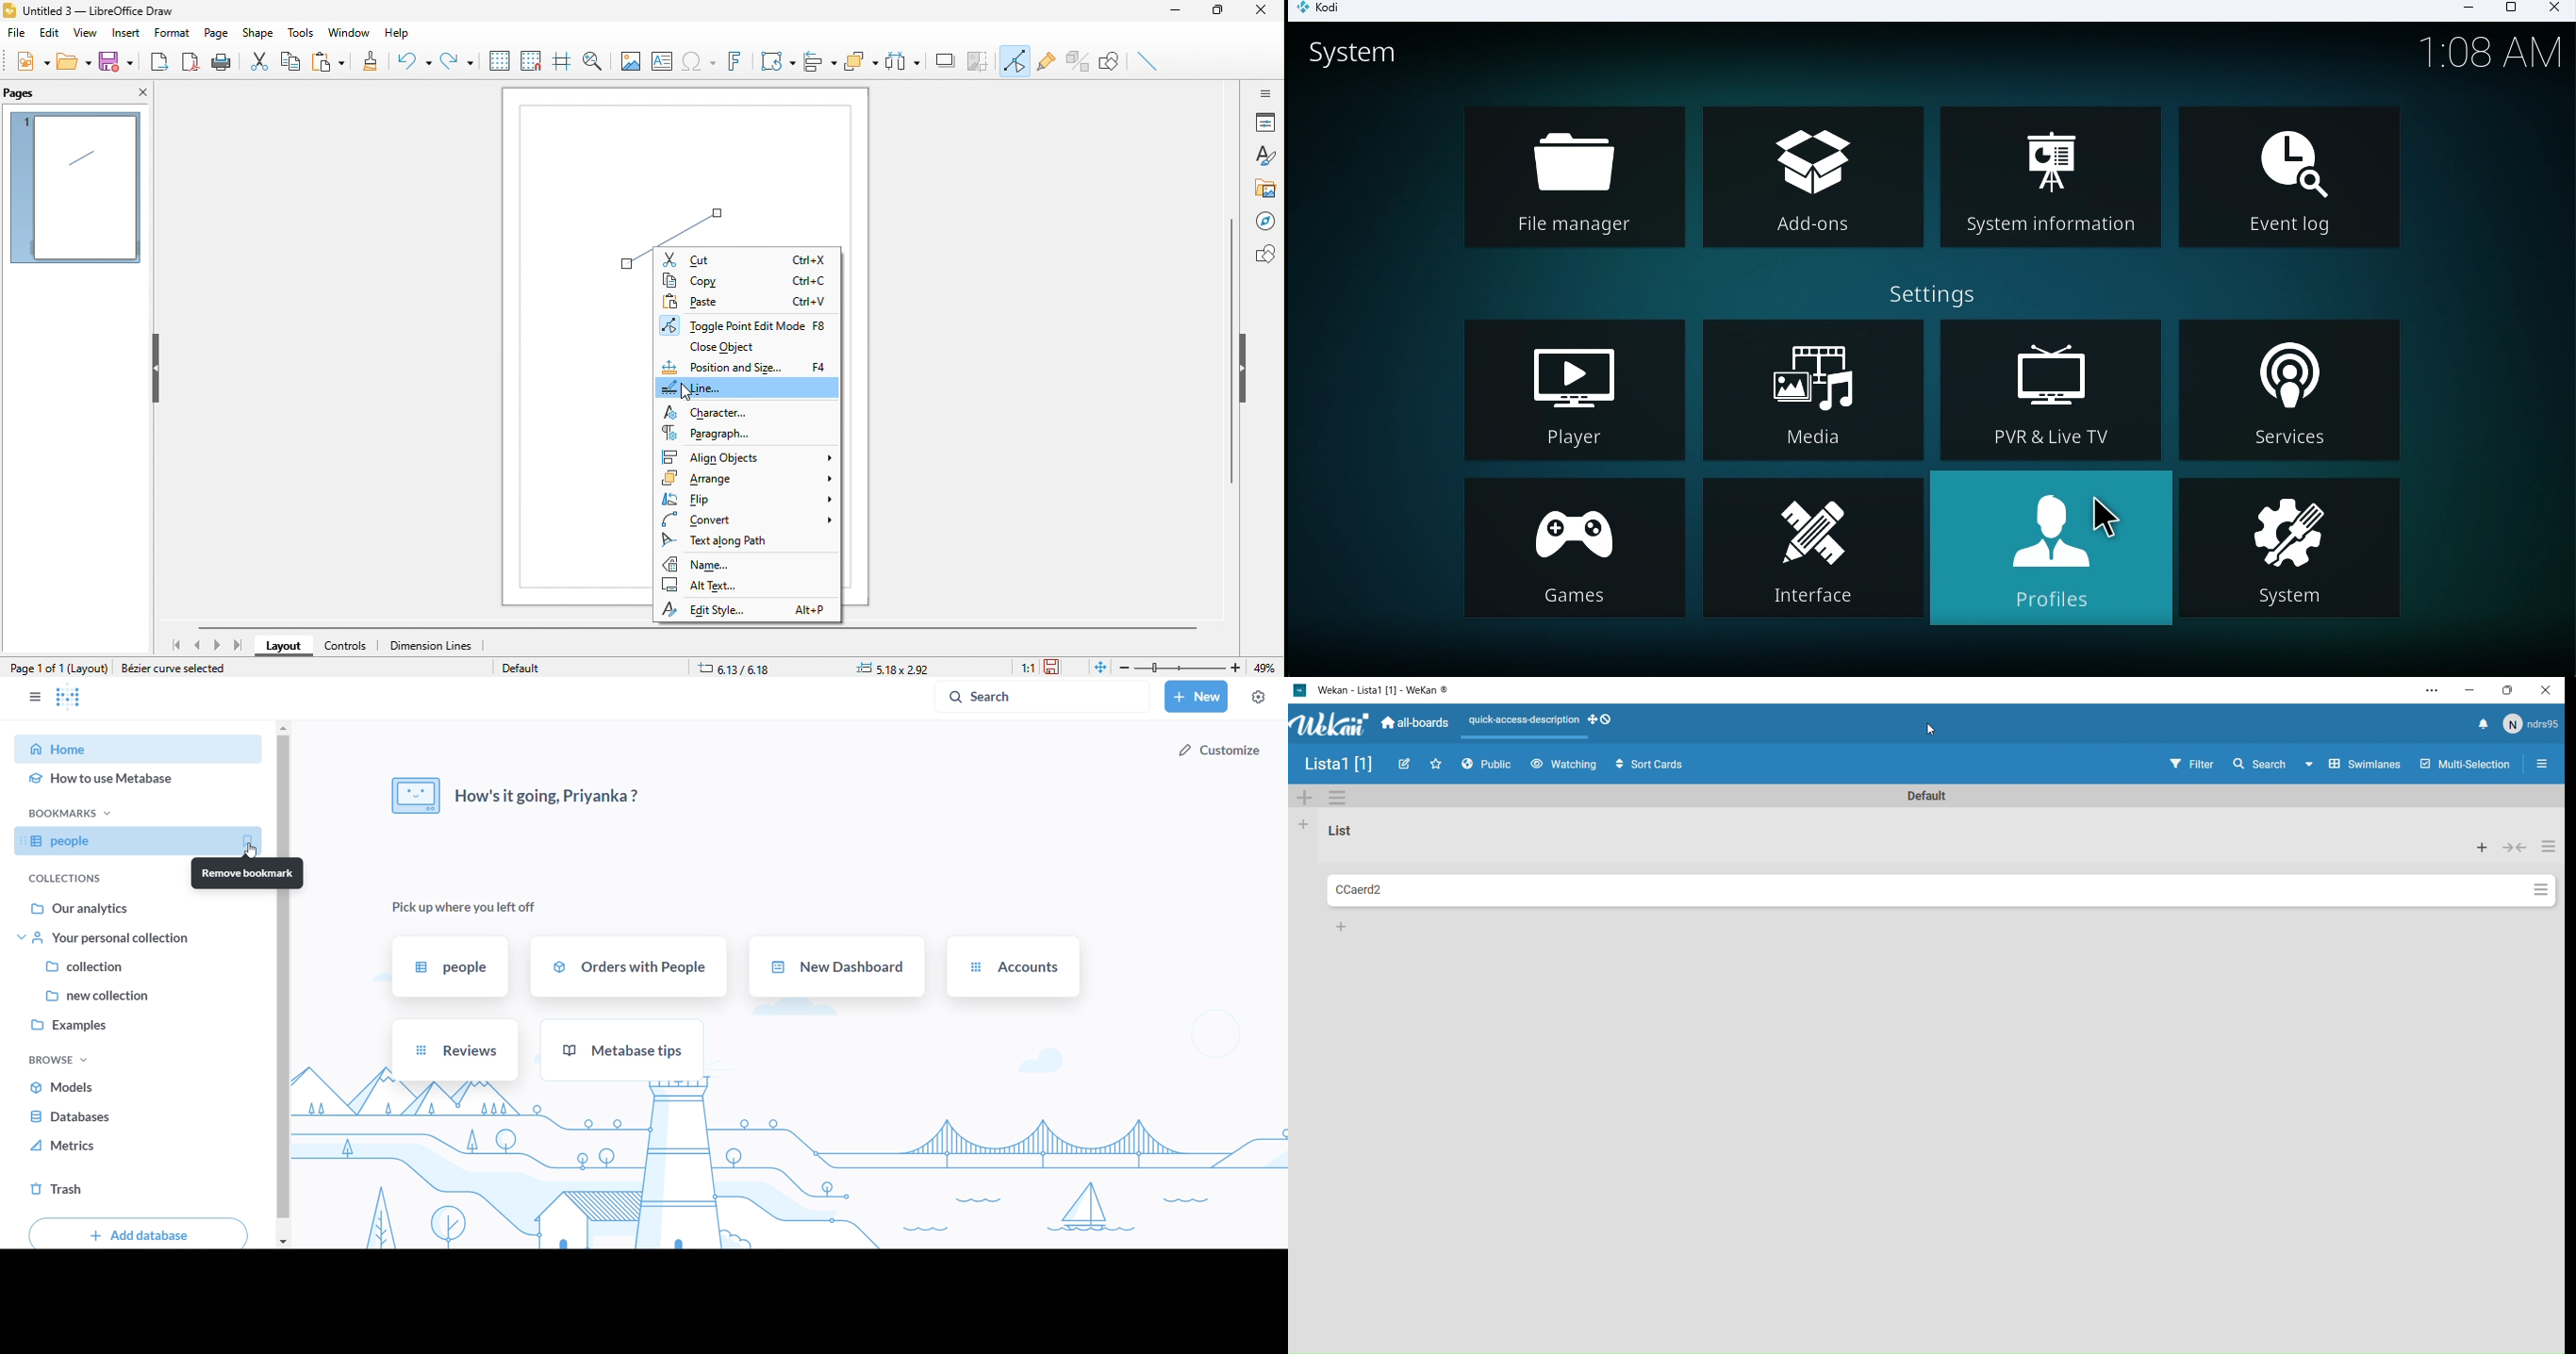 This screenshot has height=1372, width=2576. Describe the element at coordinates (88, 669) in the screenshot. I see `layout` at that location.